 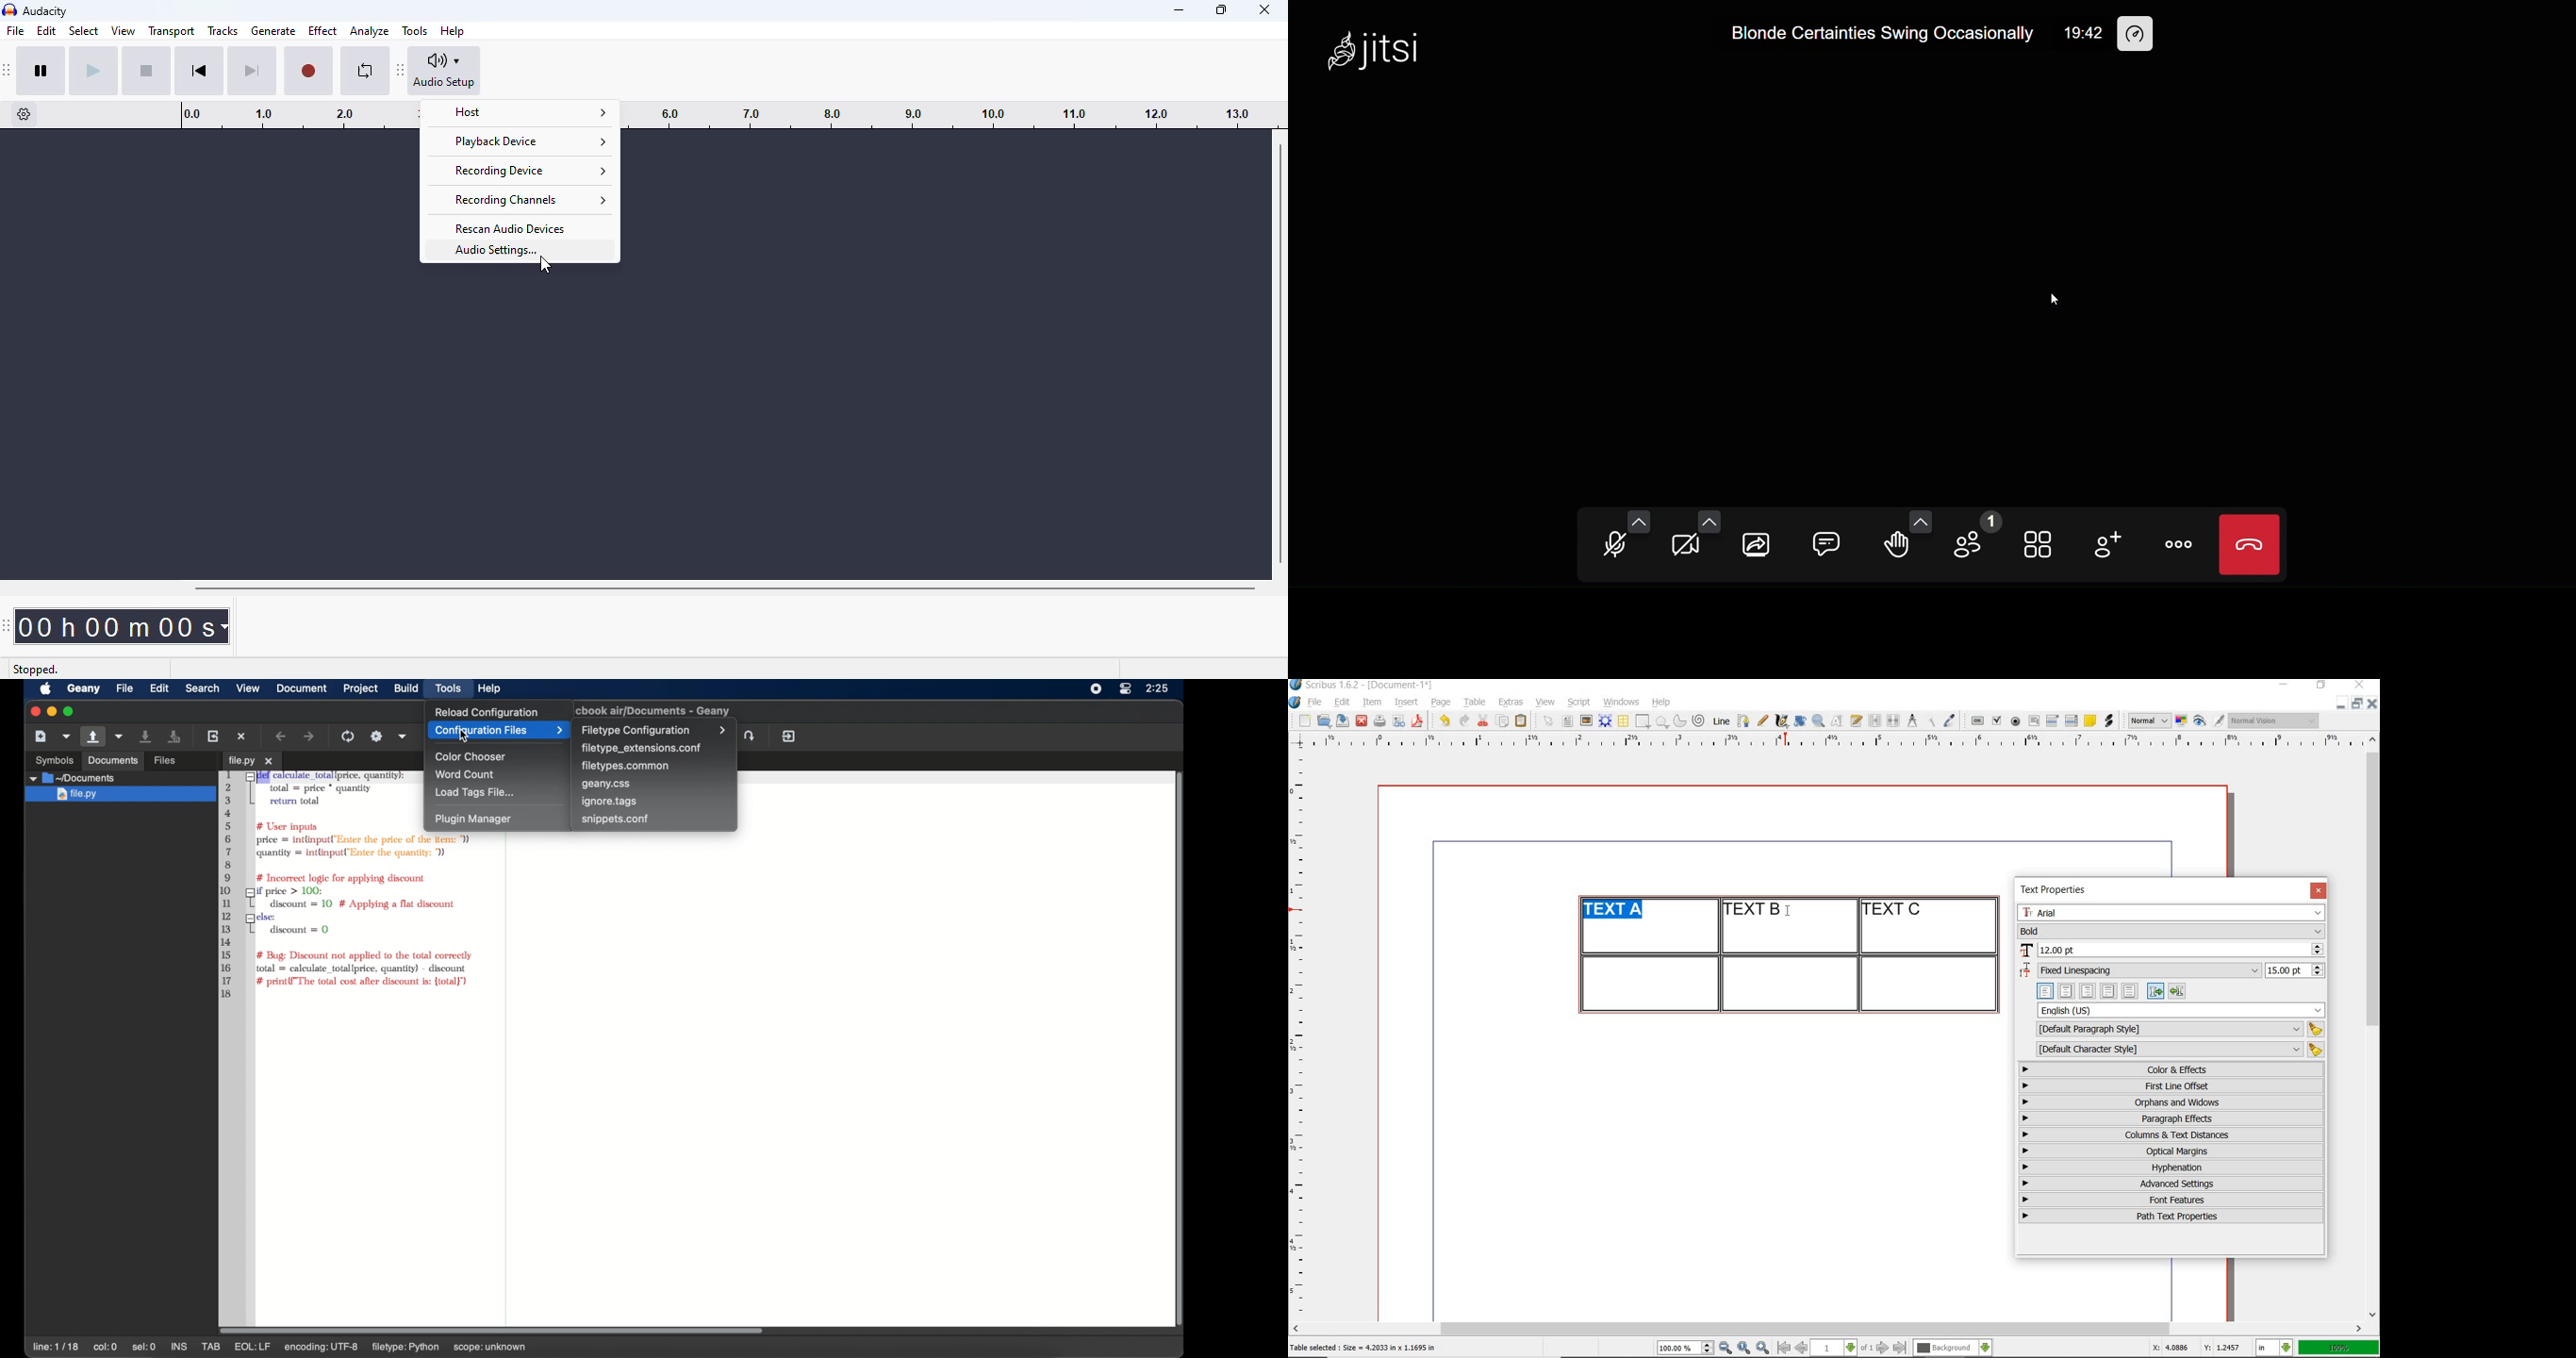 What do you see at coordinates (2172, 971) in the screenshot?
I see `fixed linespacing` at bounding box center [2172, 971].